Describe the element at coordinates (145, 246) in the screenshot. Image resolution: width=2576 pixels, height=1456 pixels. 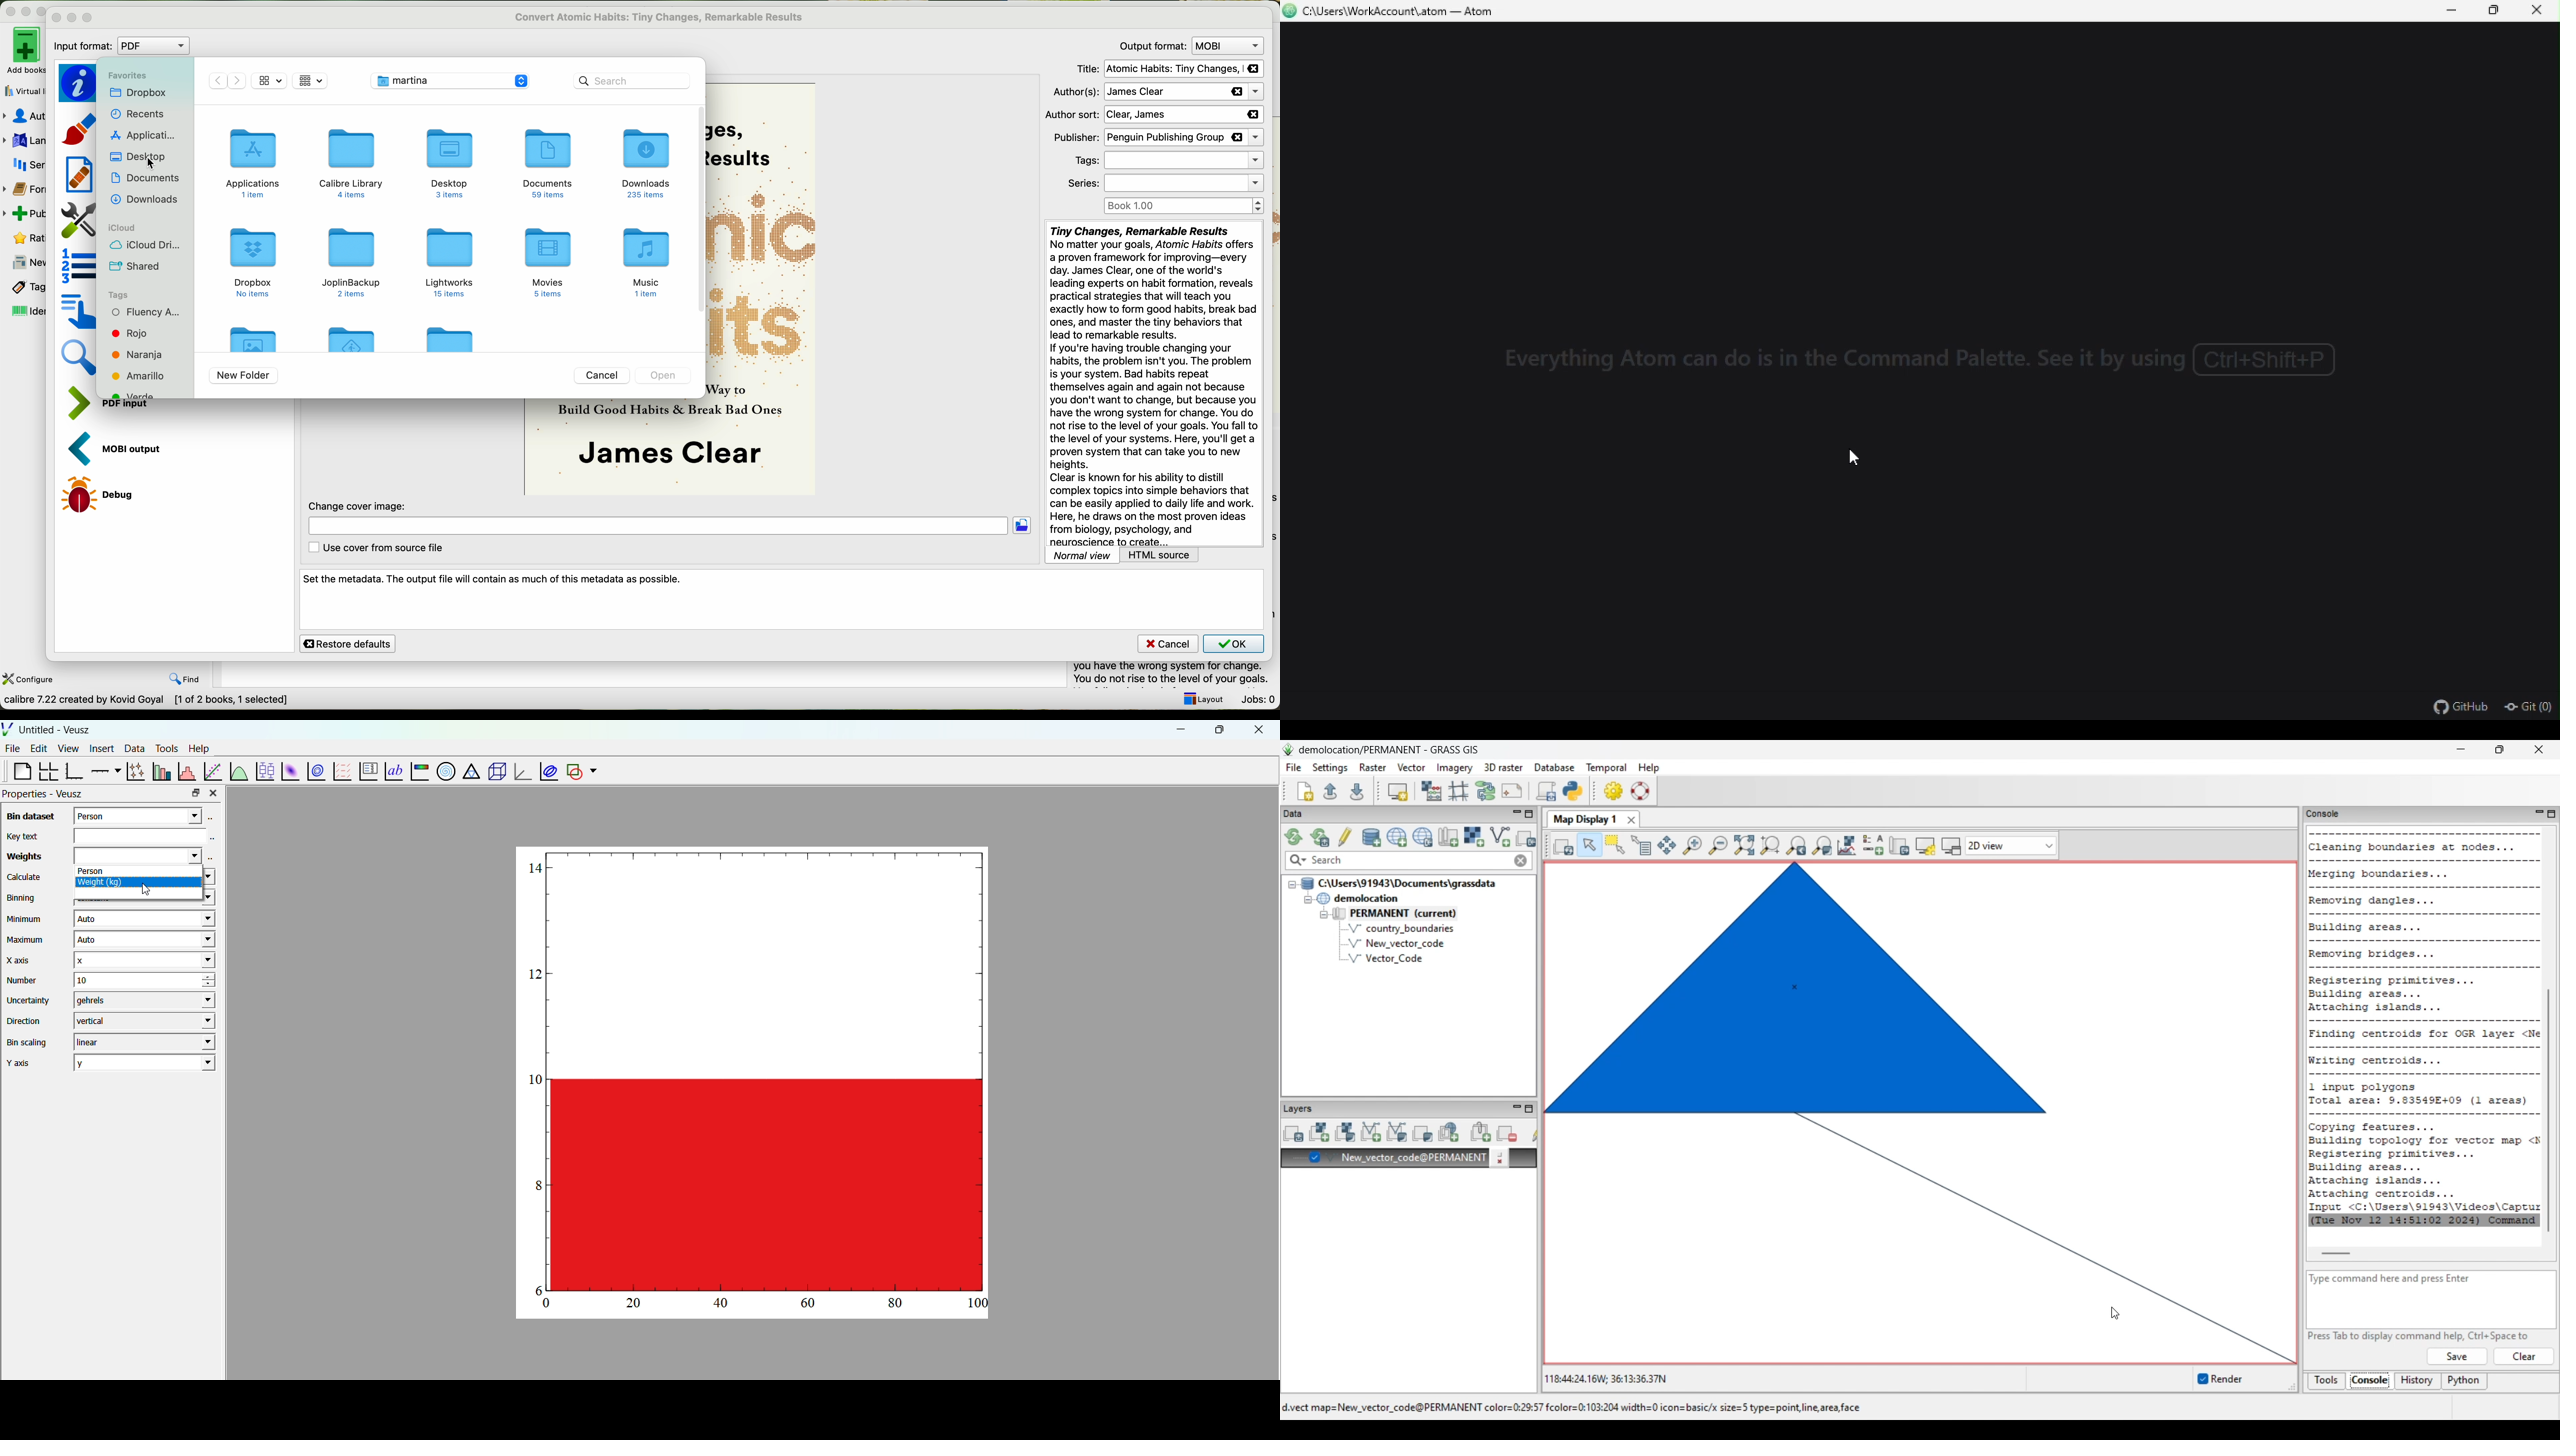
I see `icloud drive` at that location.